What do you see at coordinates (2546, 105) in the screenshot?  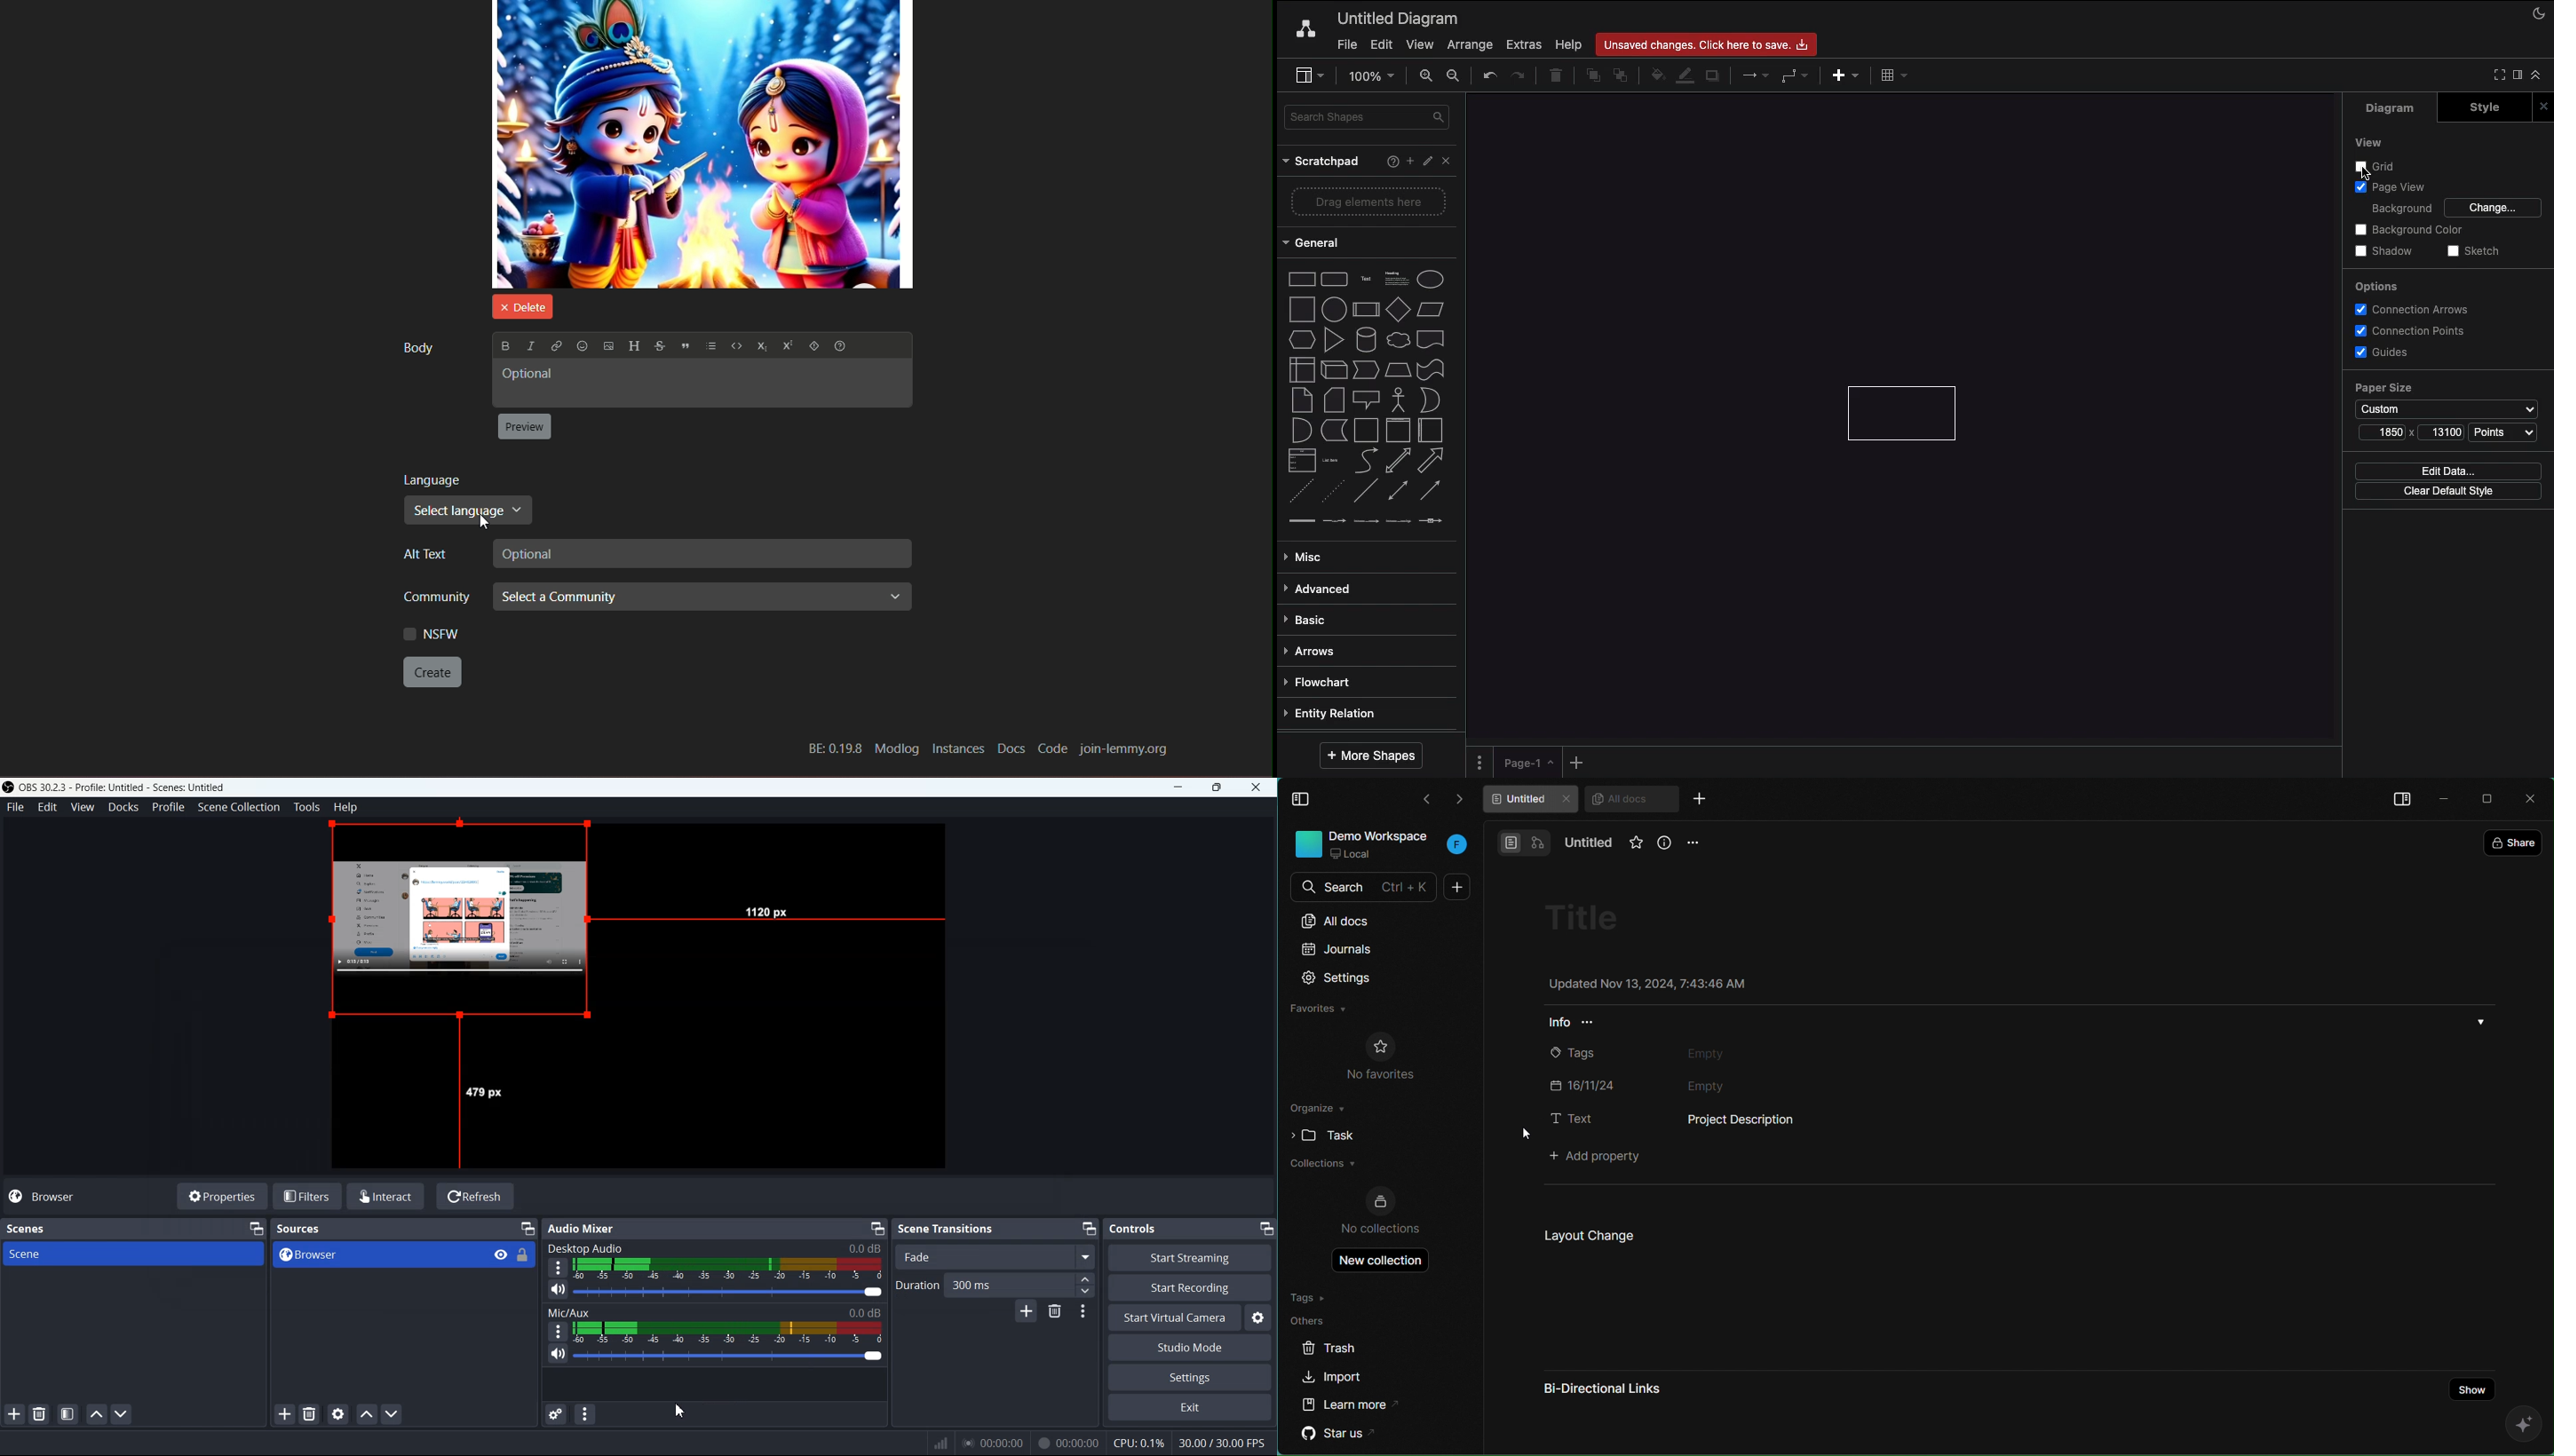 I see `Close` at bounding box center [2546, 105].